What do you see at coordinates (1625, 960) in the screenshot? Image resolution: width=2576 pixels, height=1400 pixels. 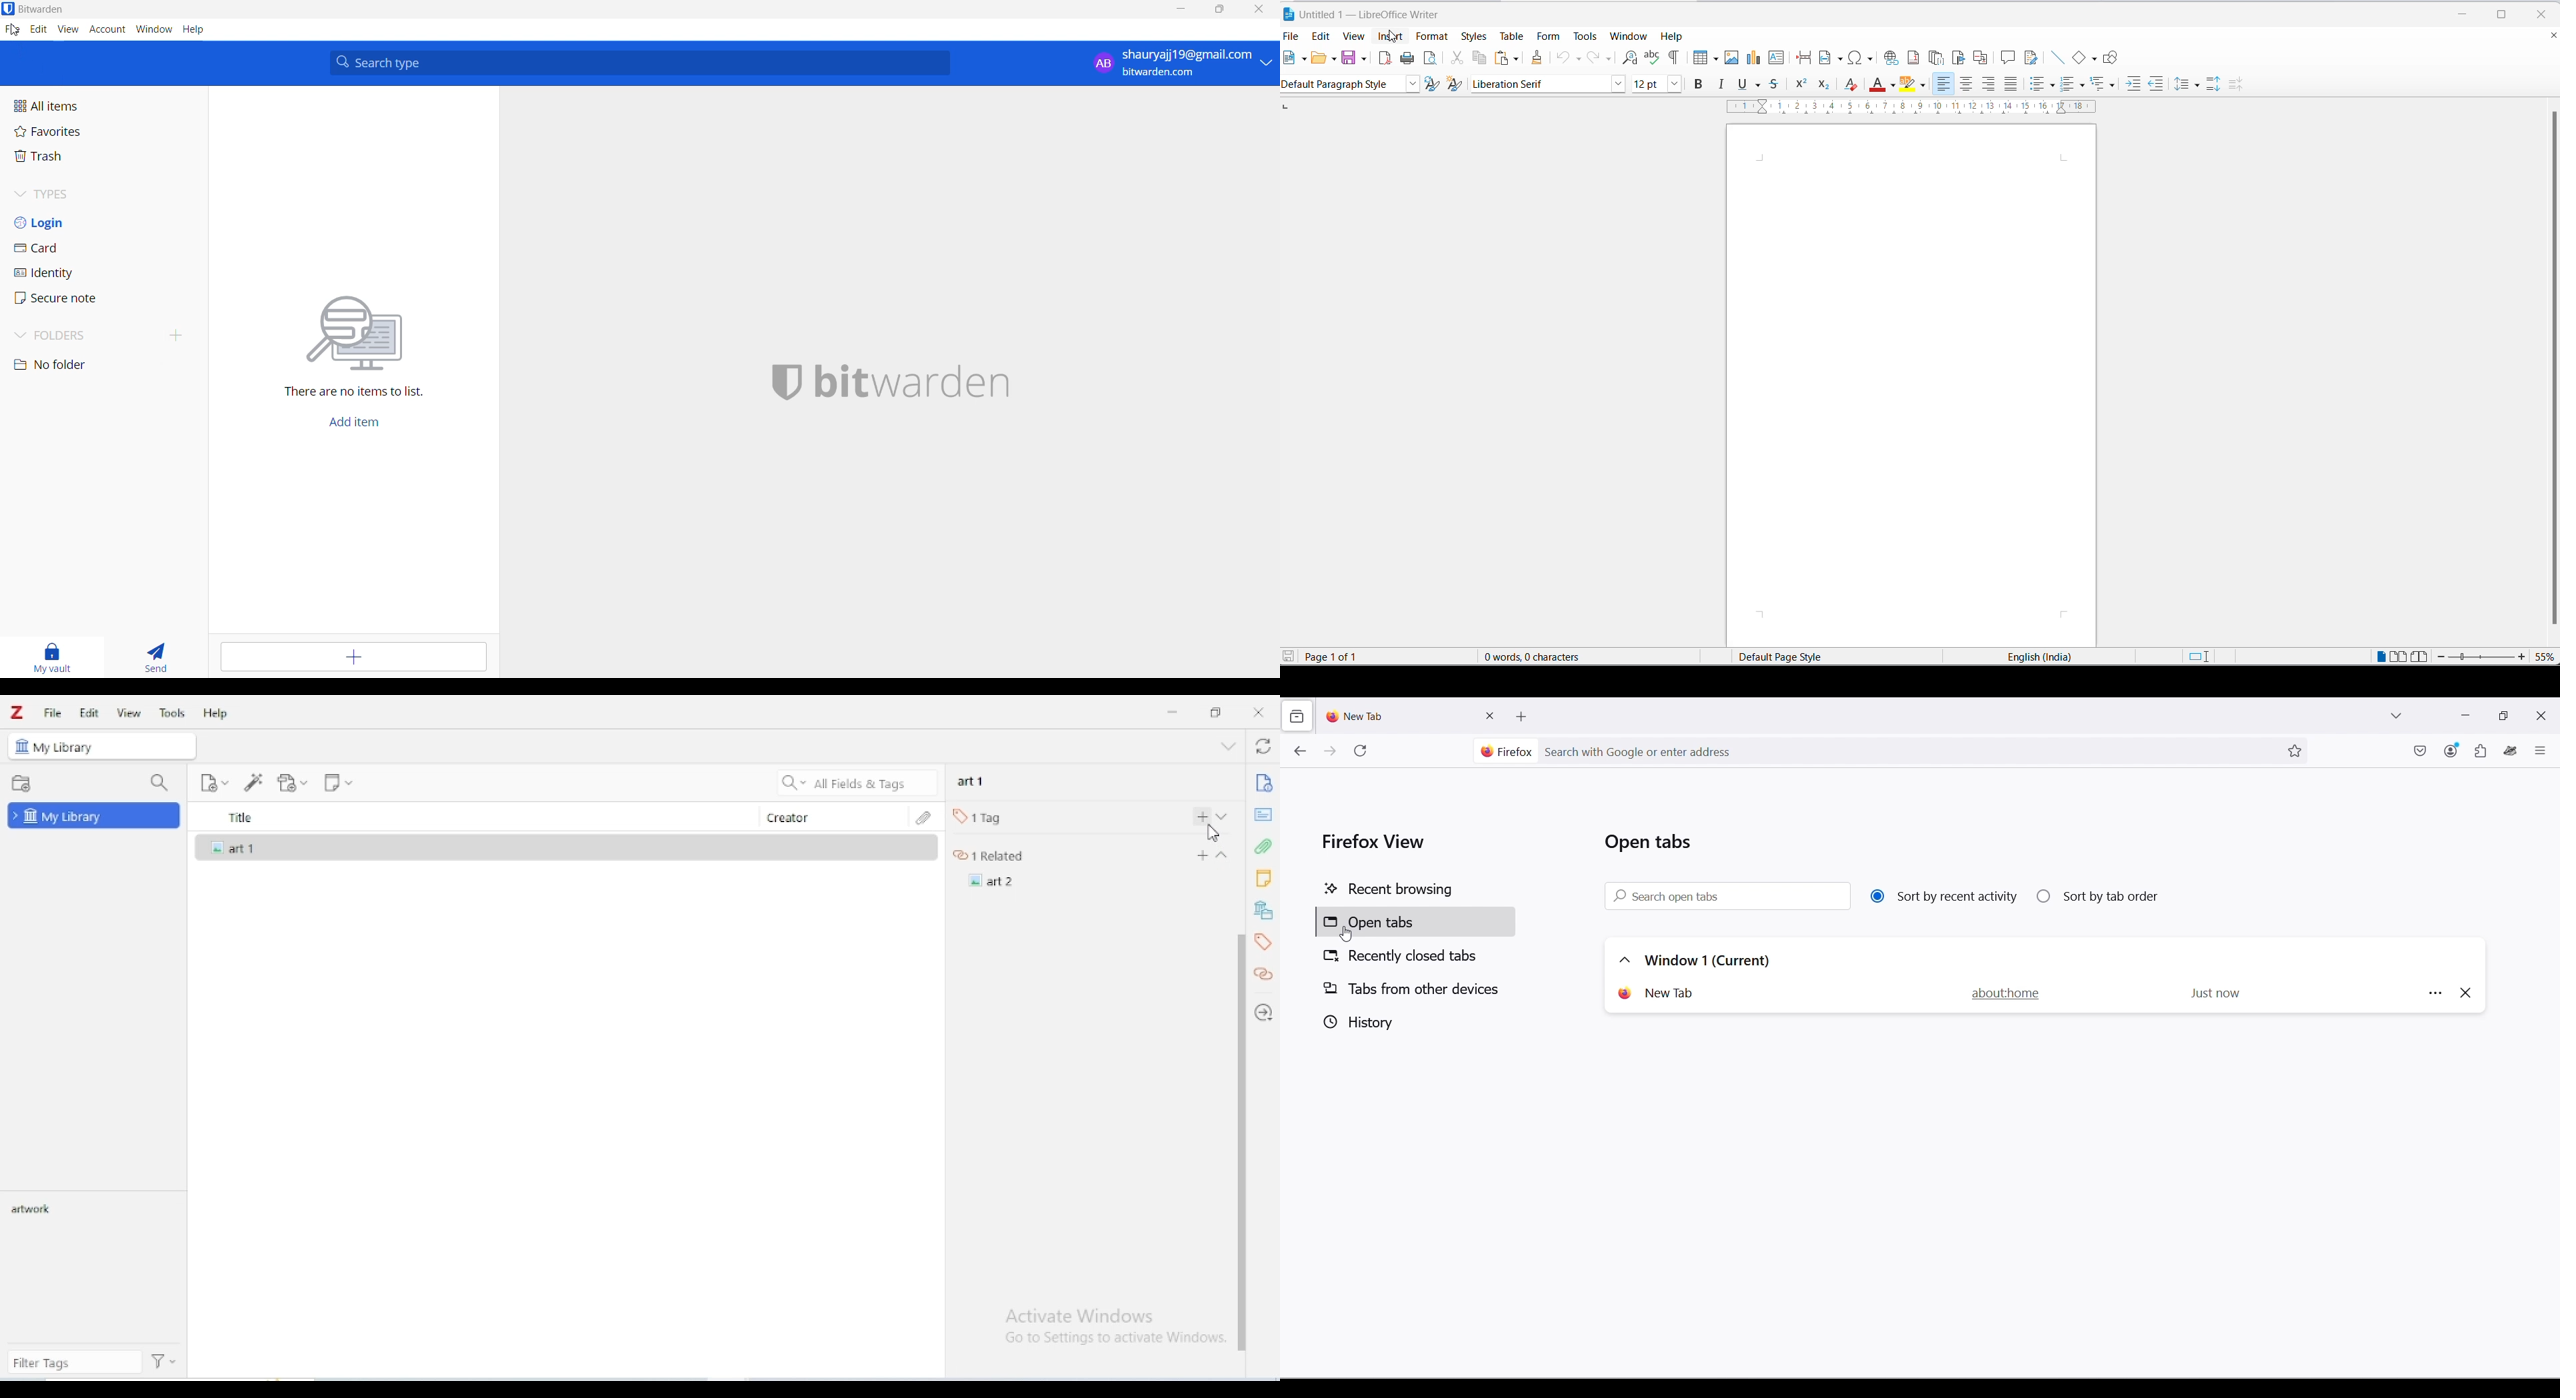 I see `Collapse Current open tabs list` at bounding box center [1625, 960].